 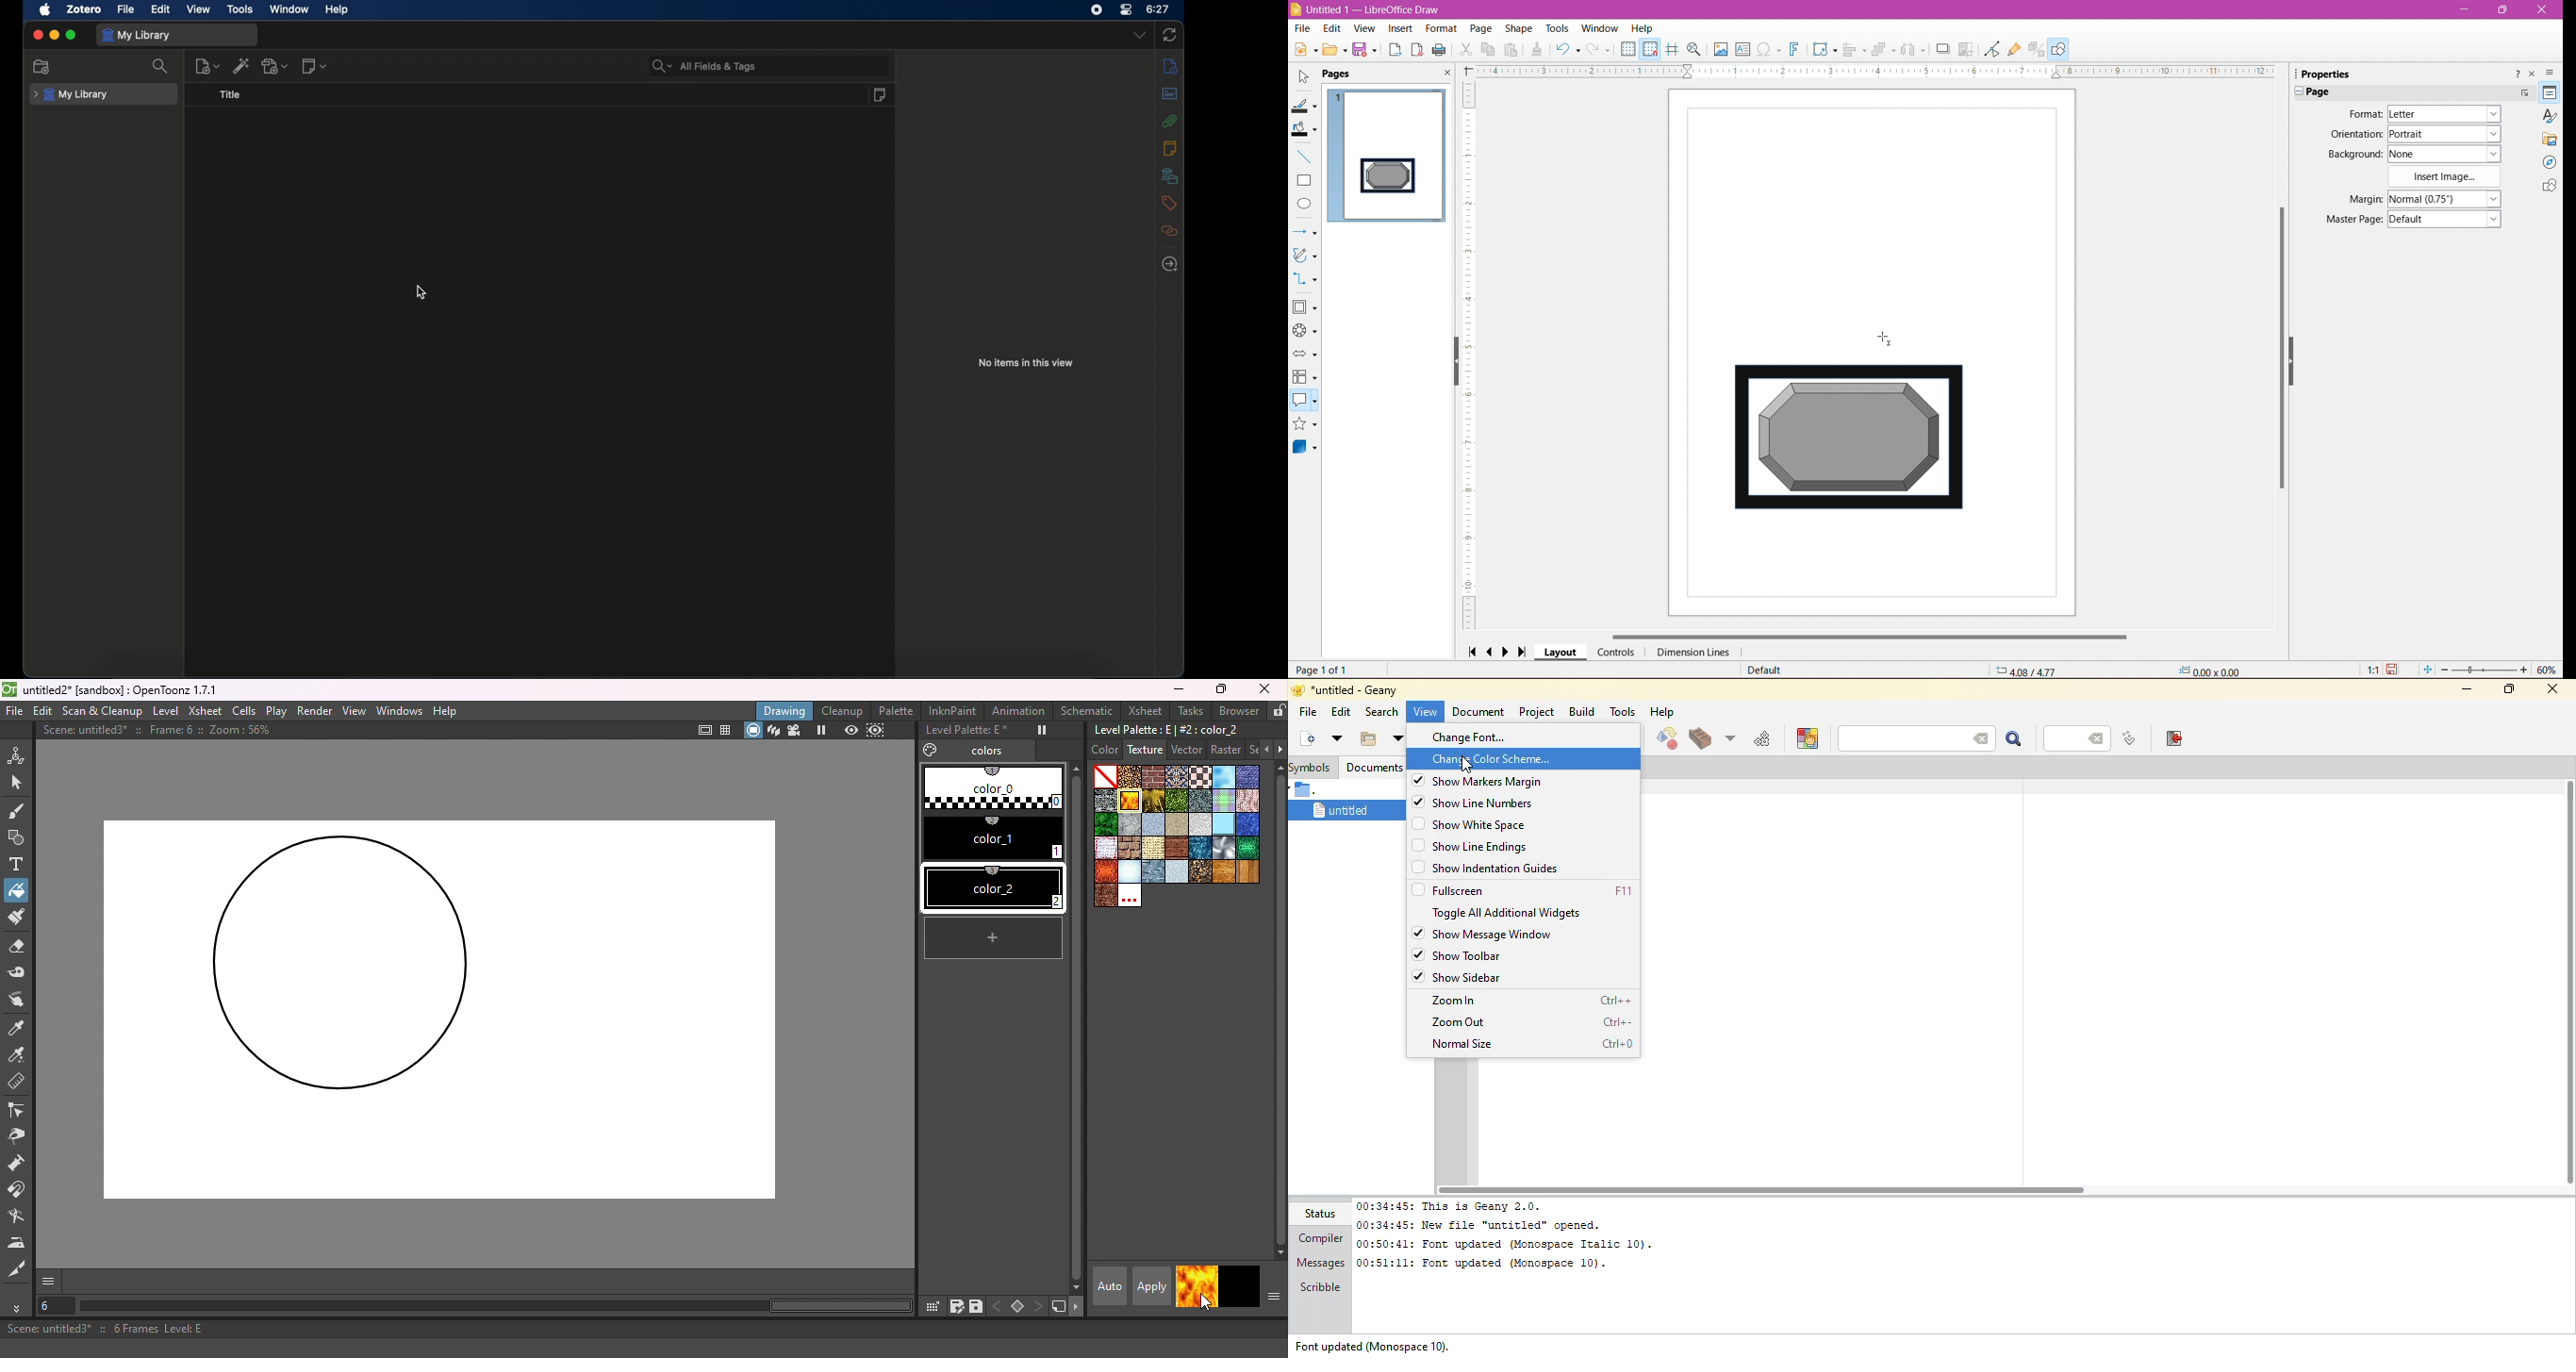 What do you see at coordinates (998, 1304) in the screenshot?
I see `previous key` at bounding box center [998, 1304].